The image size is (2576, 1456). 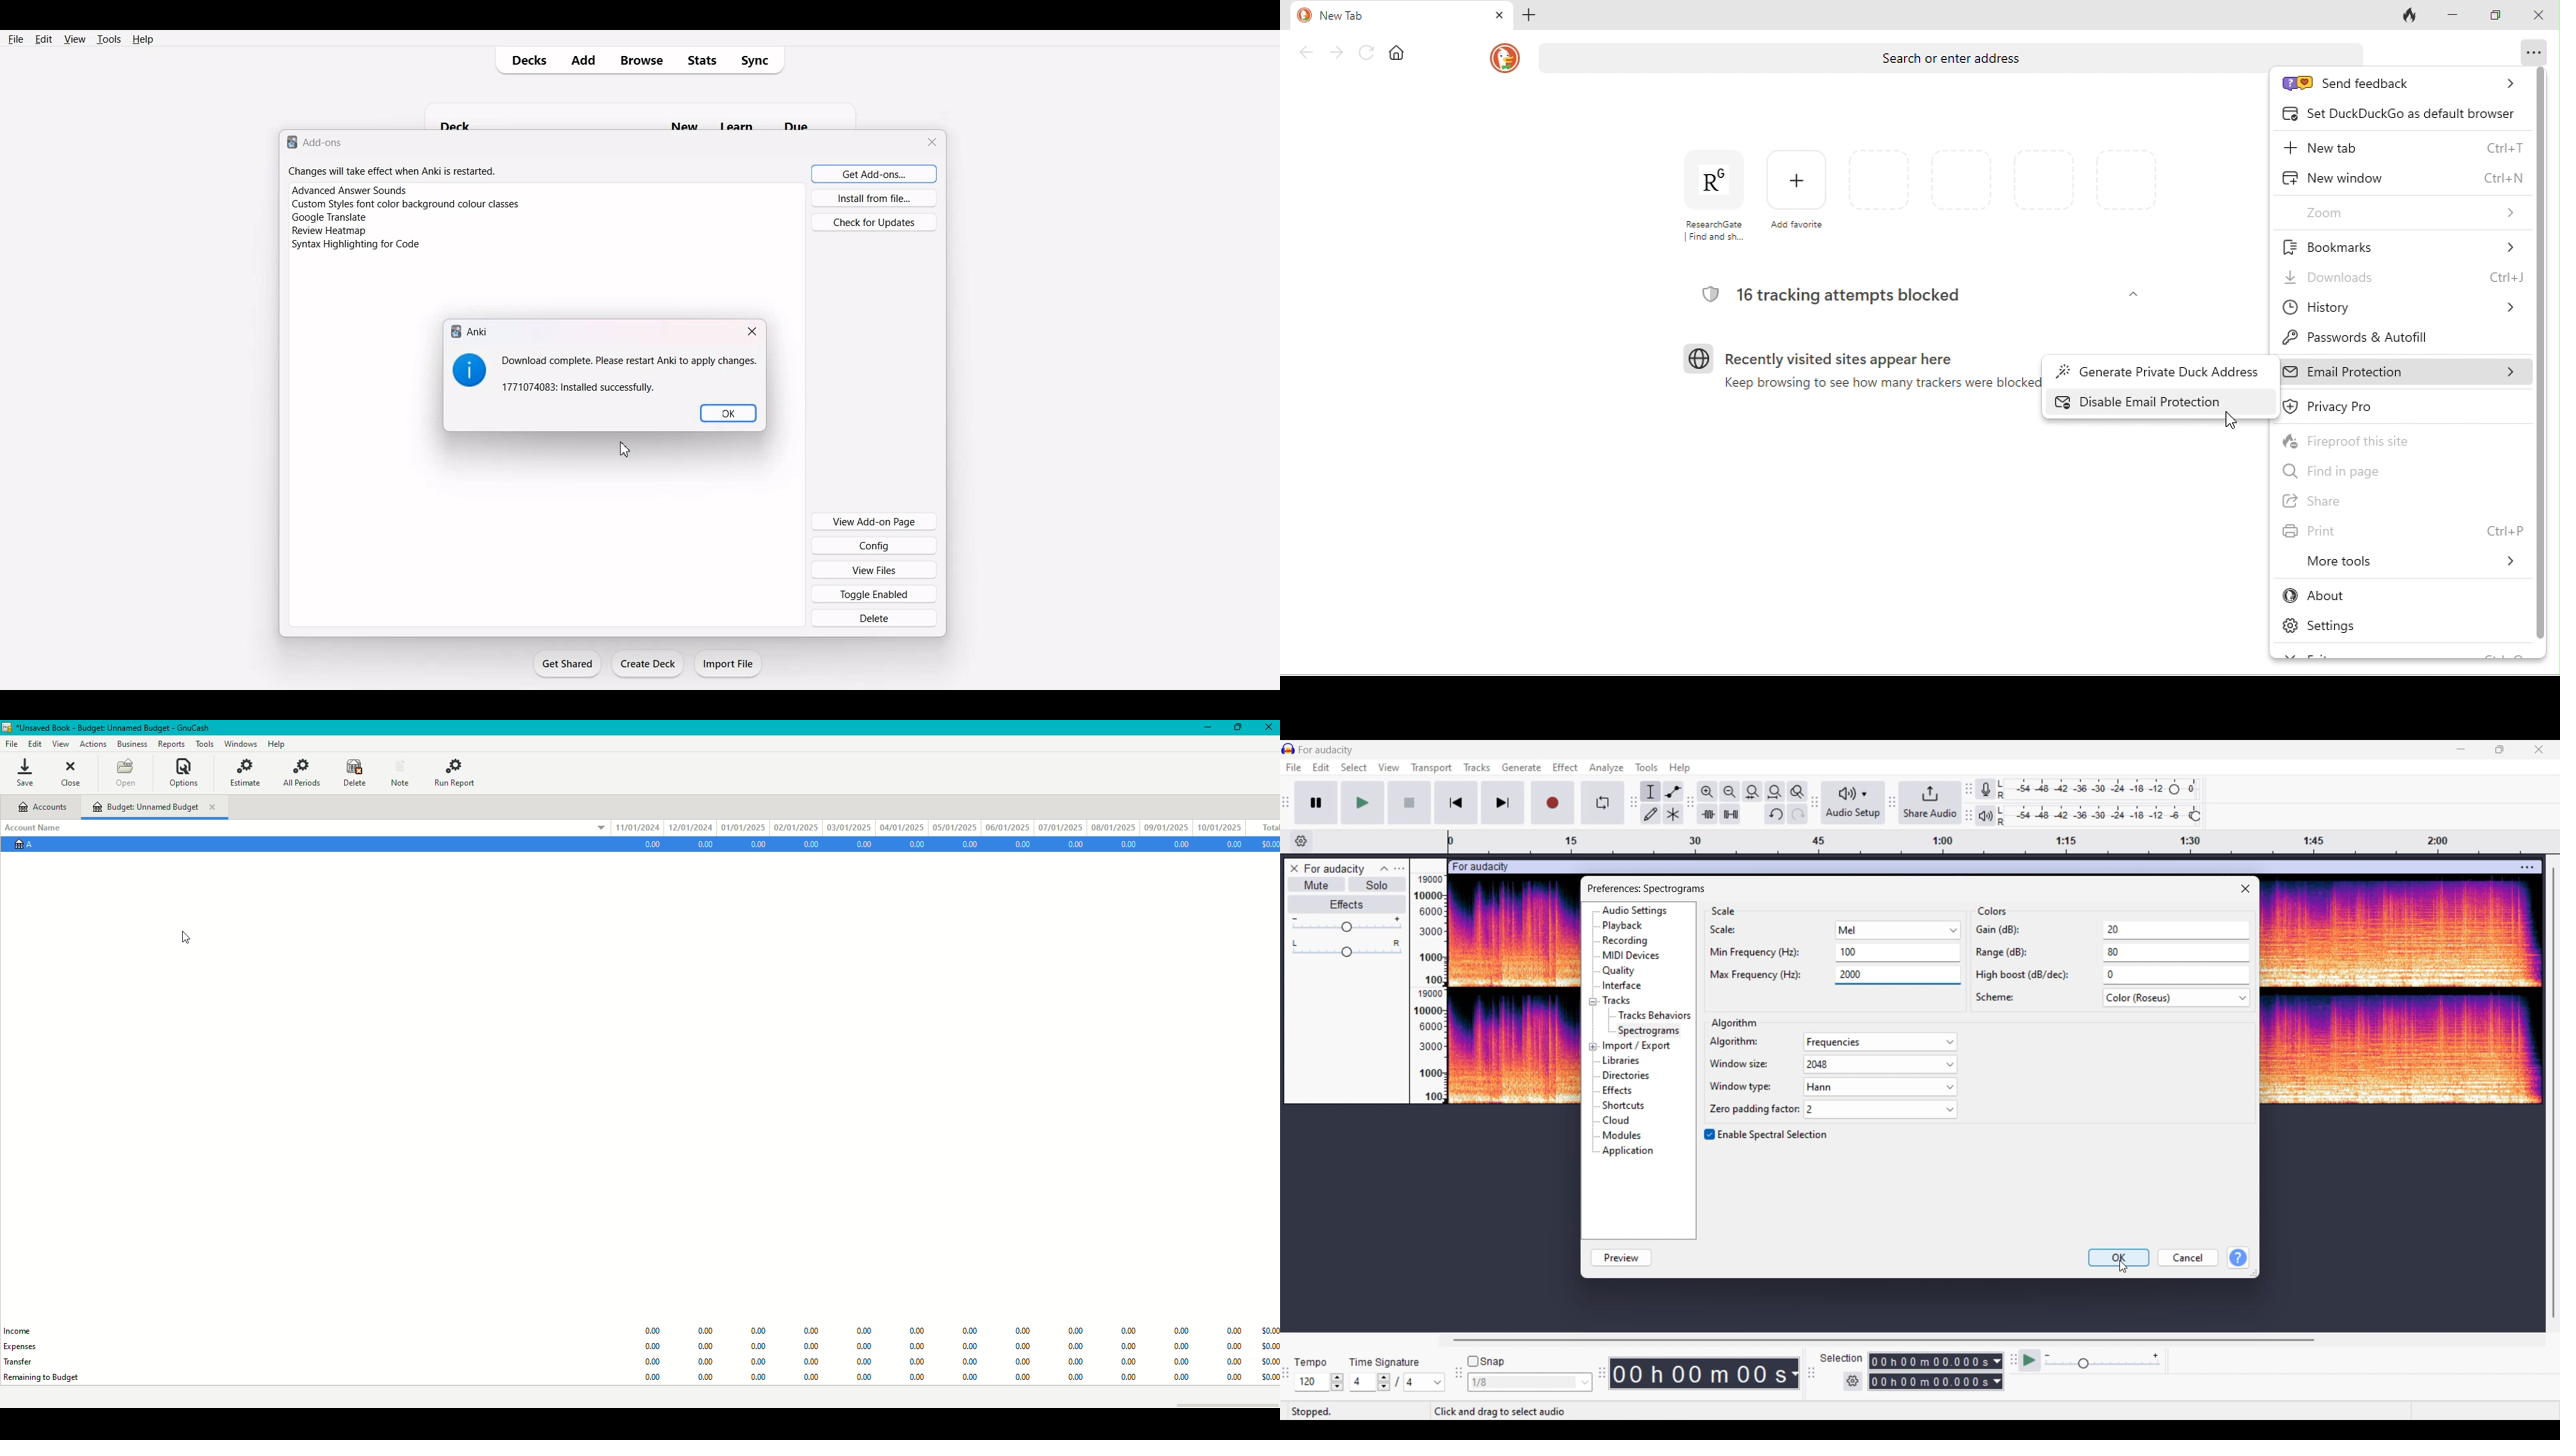 What do you see at coordinates (1289, 749) in the screenshot?
I see `Software logo` at bounding box center [1289, 749].